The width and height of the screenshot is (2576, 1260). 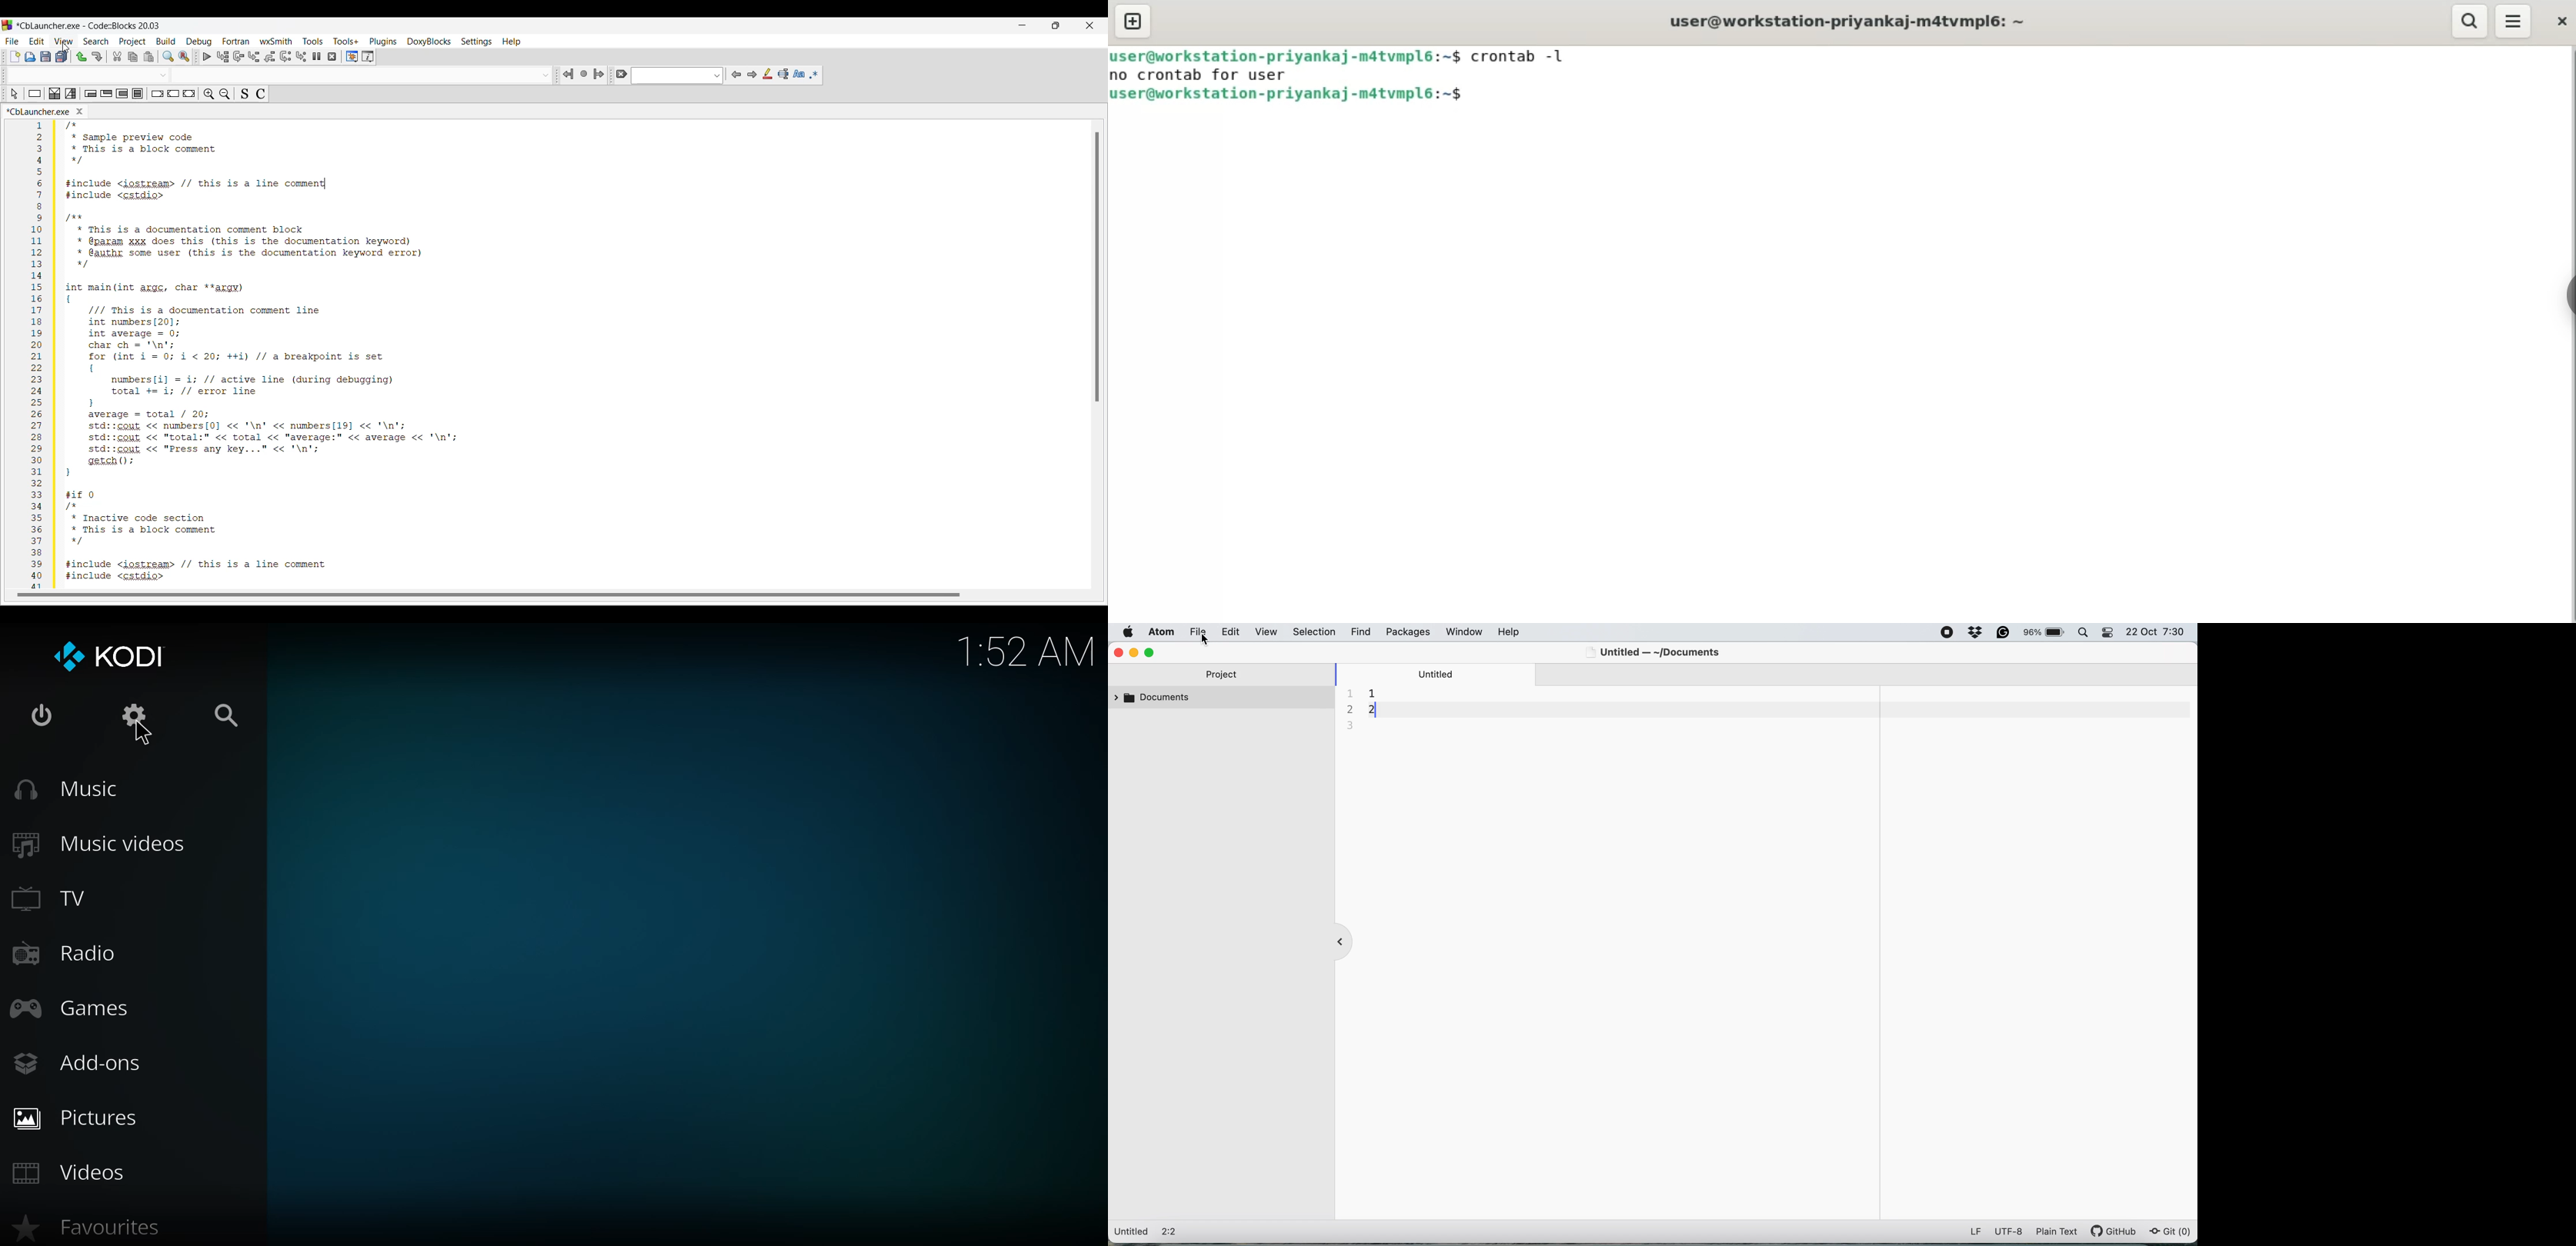 I want to click on Selection, so click(x=70, y=93).